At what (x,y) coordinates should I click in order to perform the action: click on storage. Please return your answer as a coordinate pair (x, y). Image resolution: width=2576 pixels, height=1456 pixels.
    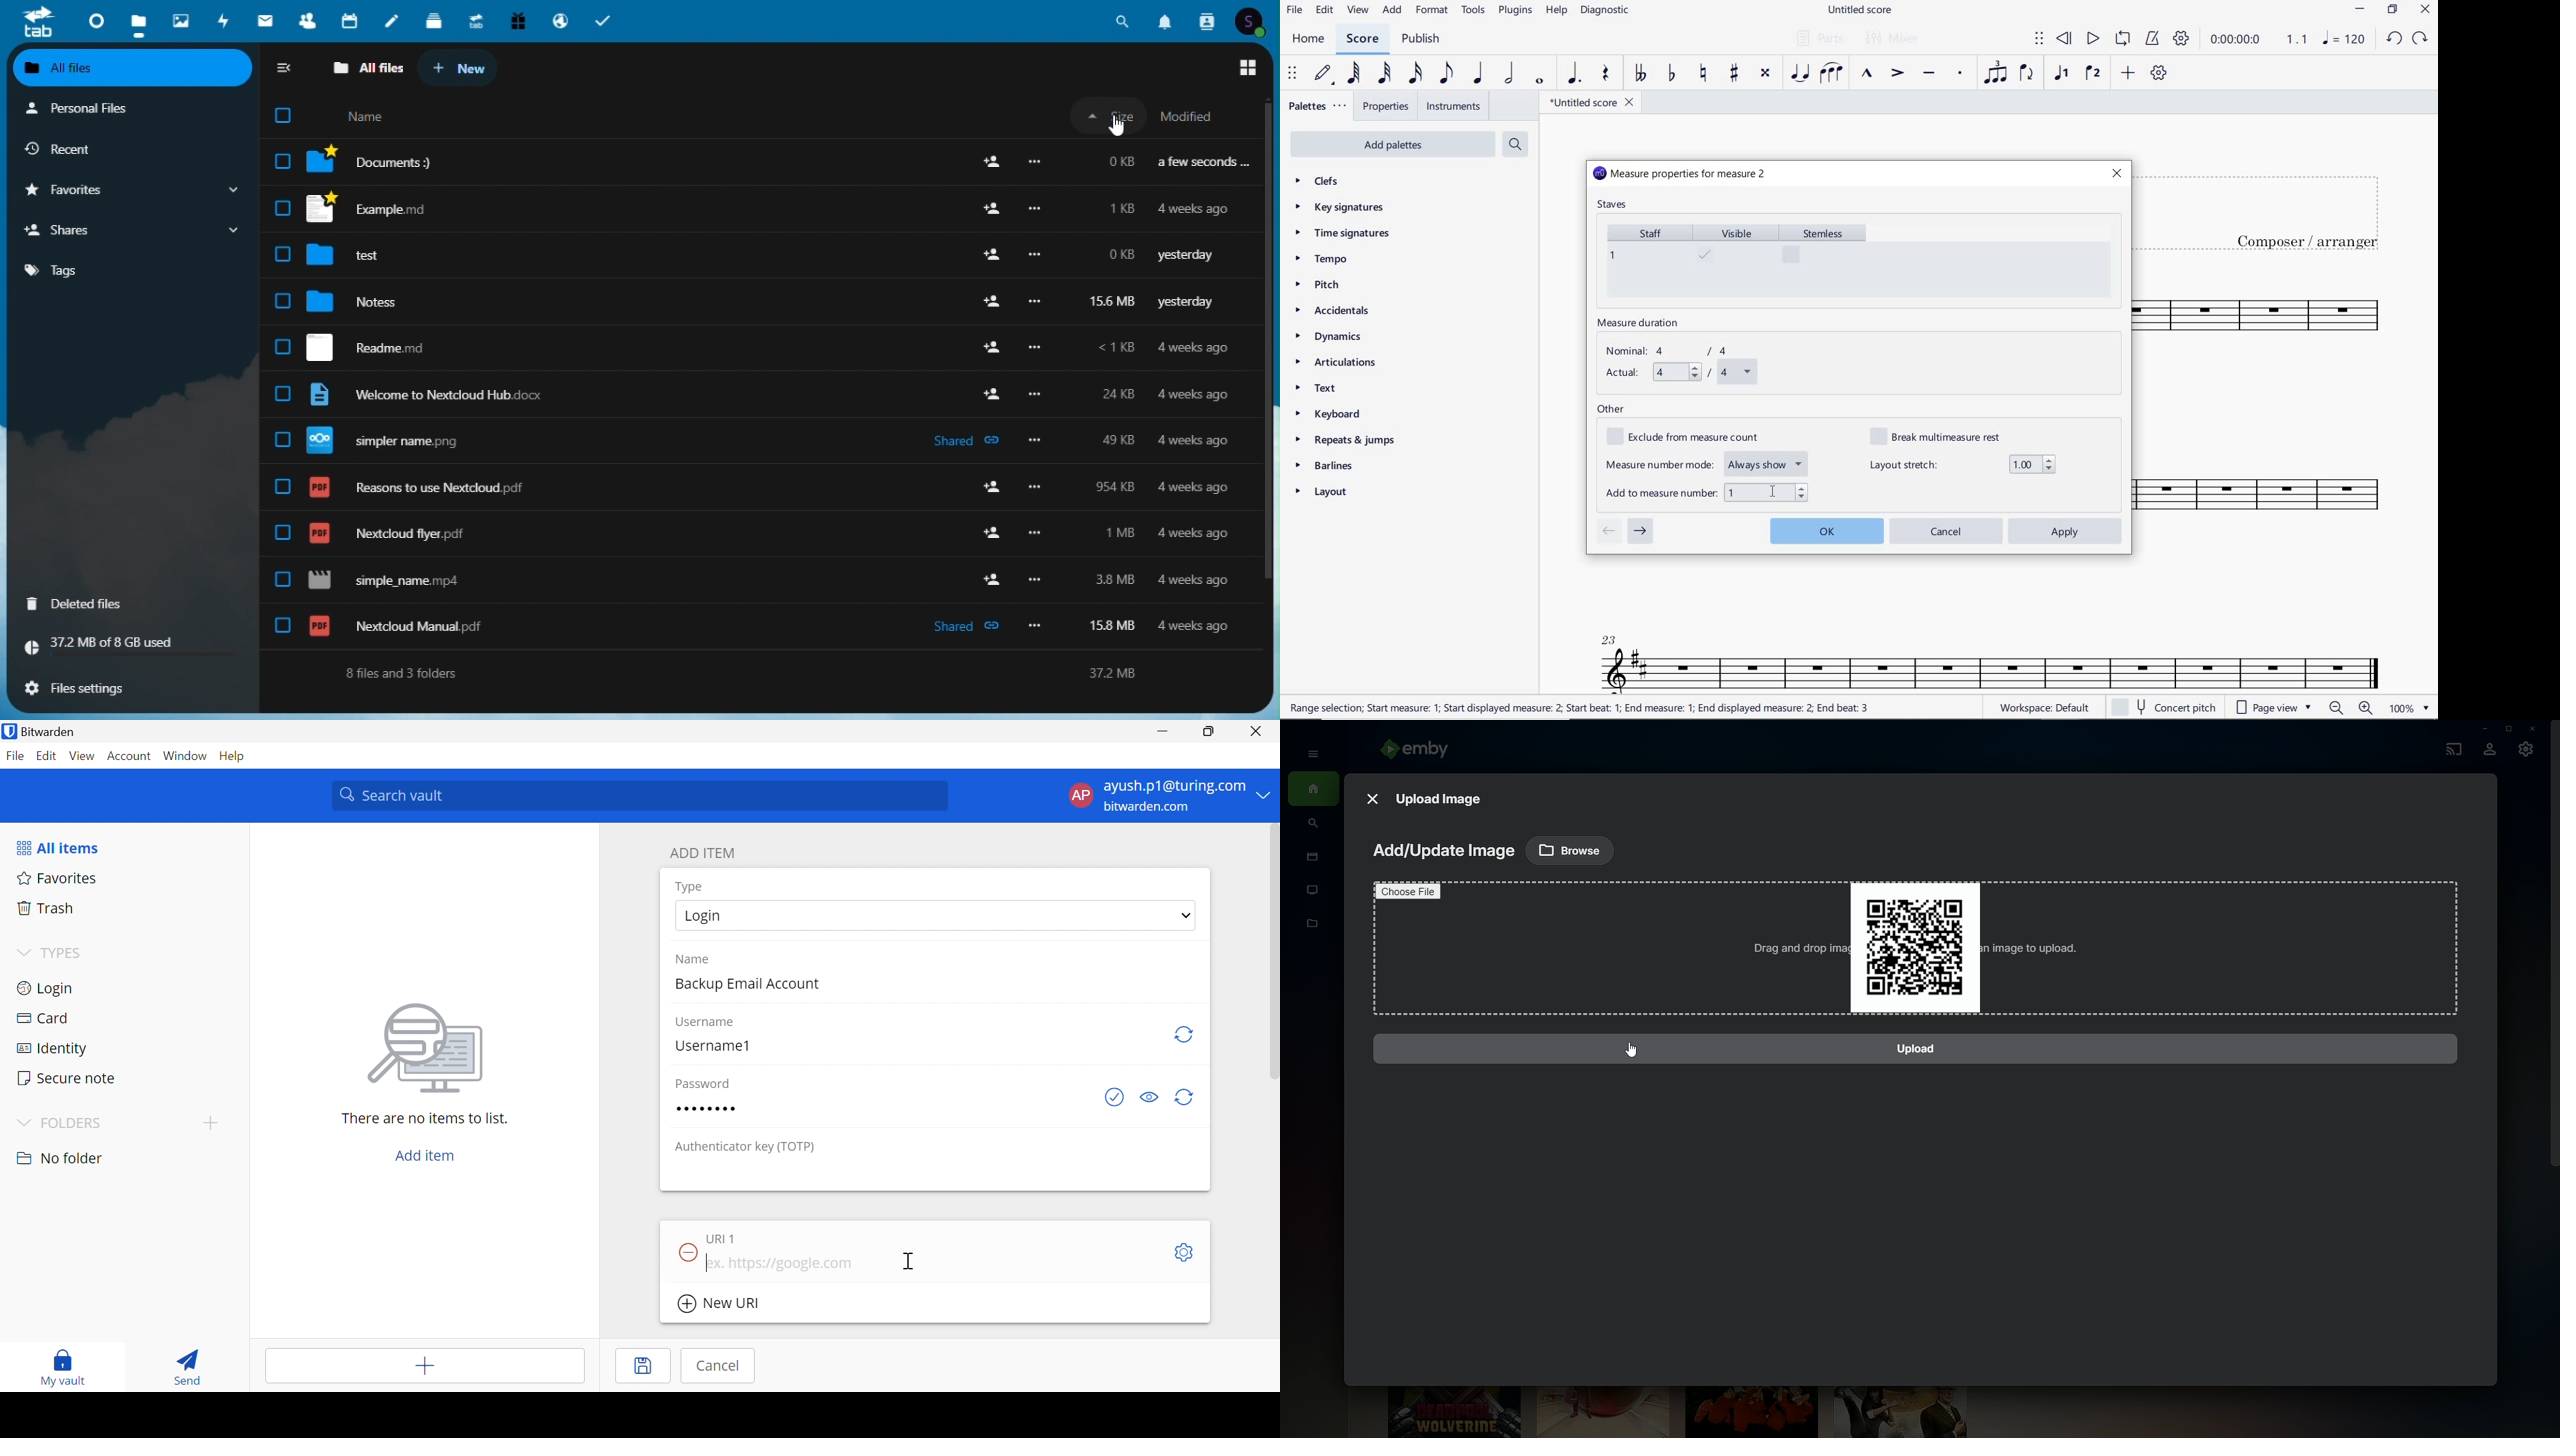
    Looking at the image, I should click on (131, 646).